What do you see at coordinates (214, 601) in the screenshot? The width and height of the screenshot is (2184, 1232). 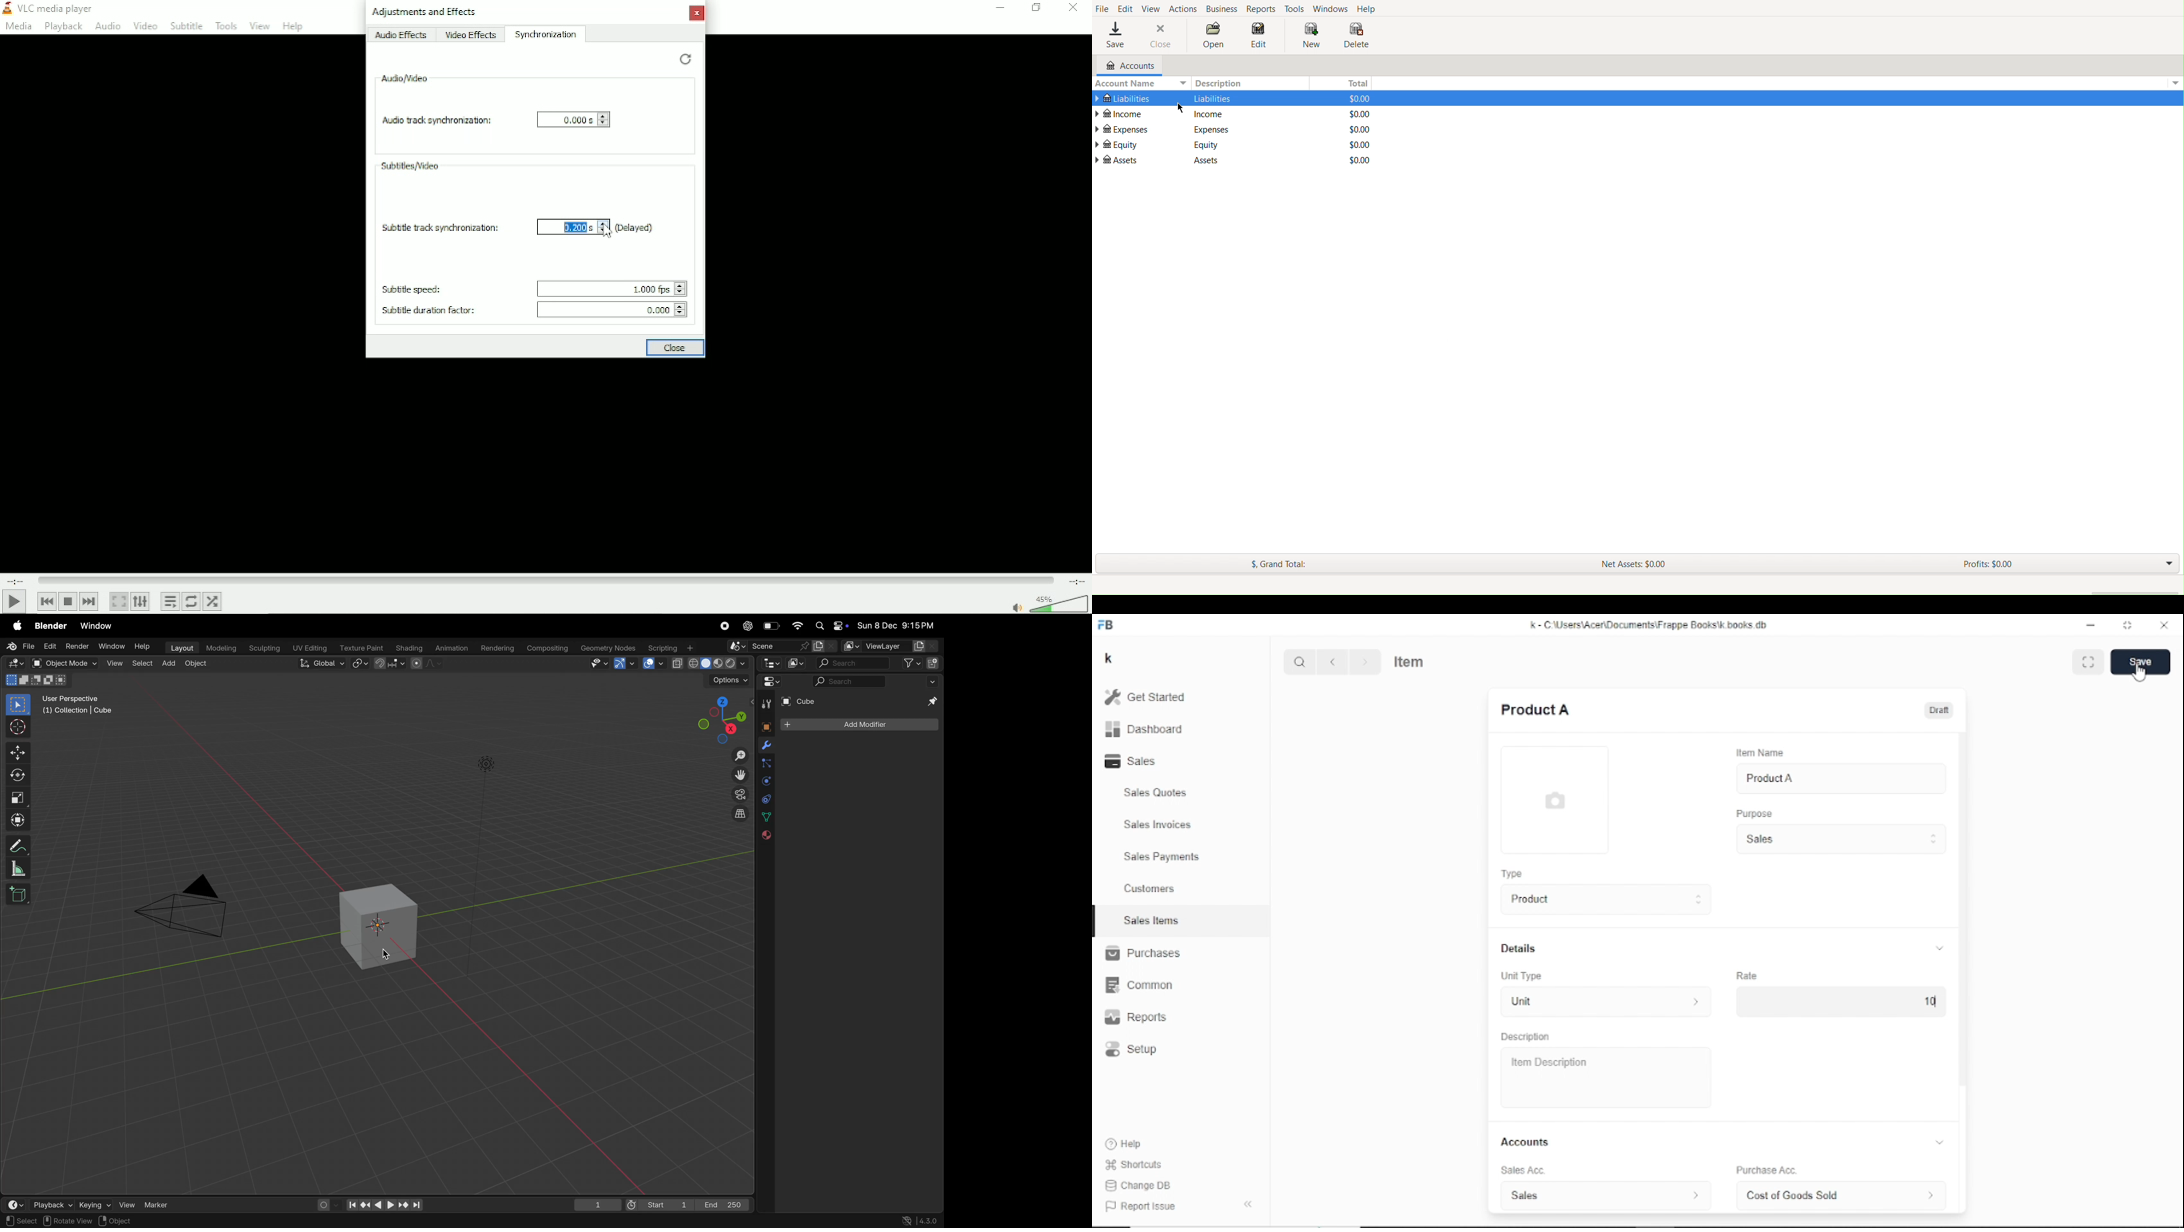 I see `random` at bounding box center [214, 601].